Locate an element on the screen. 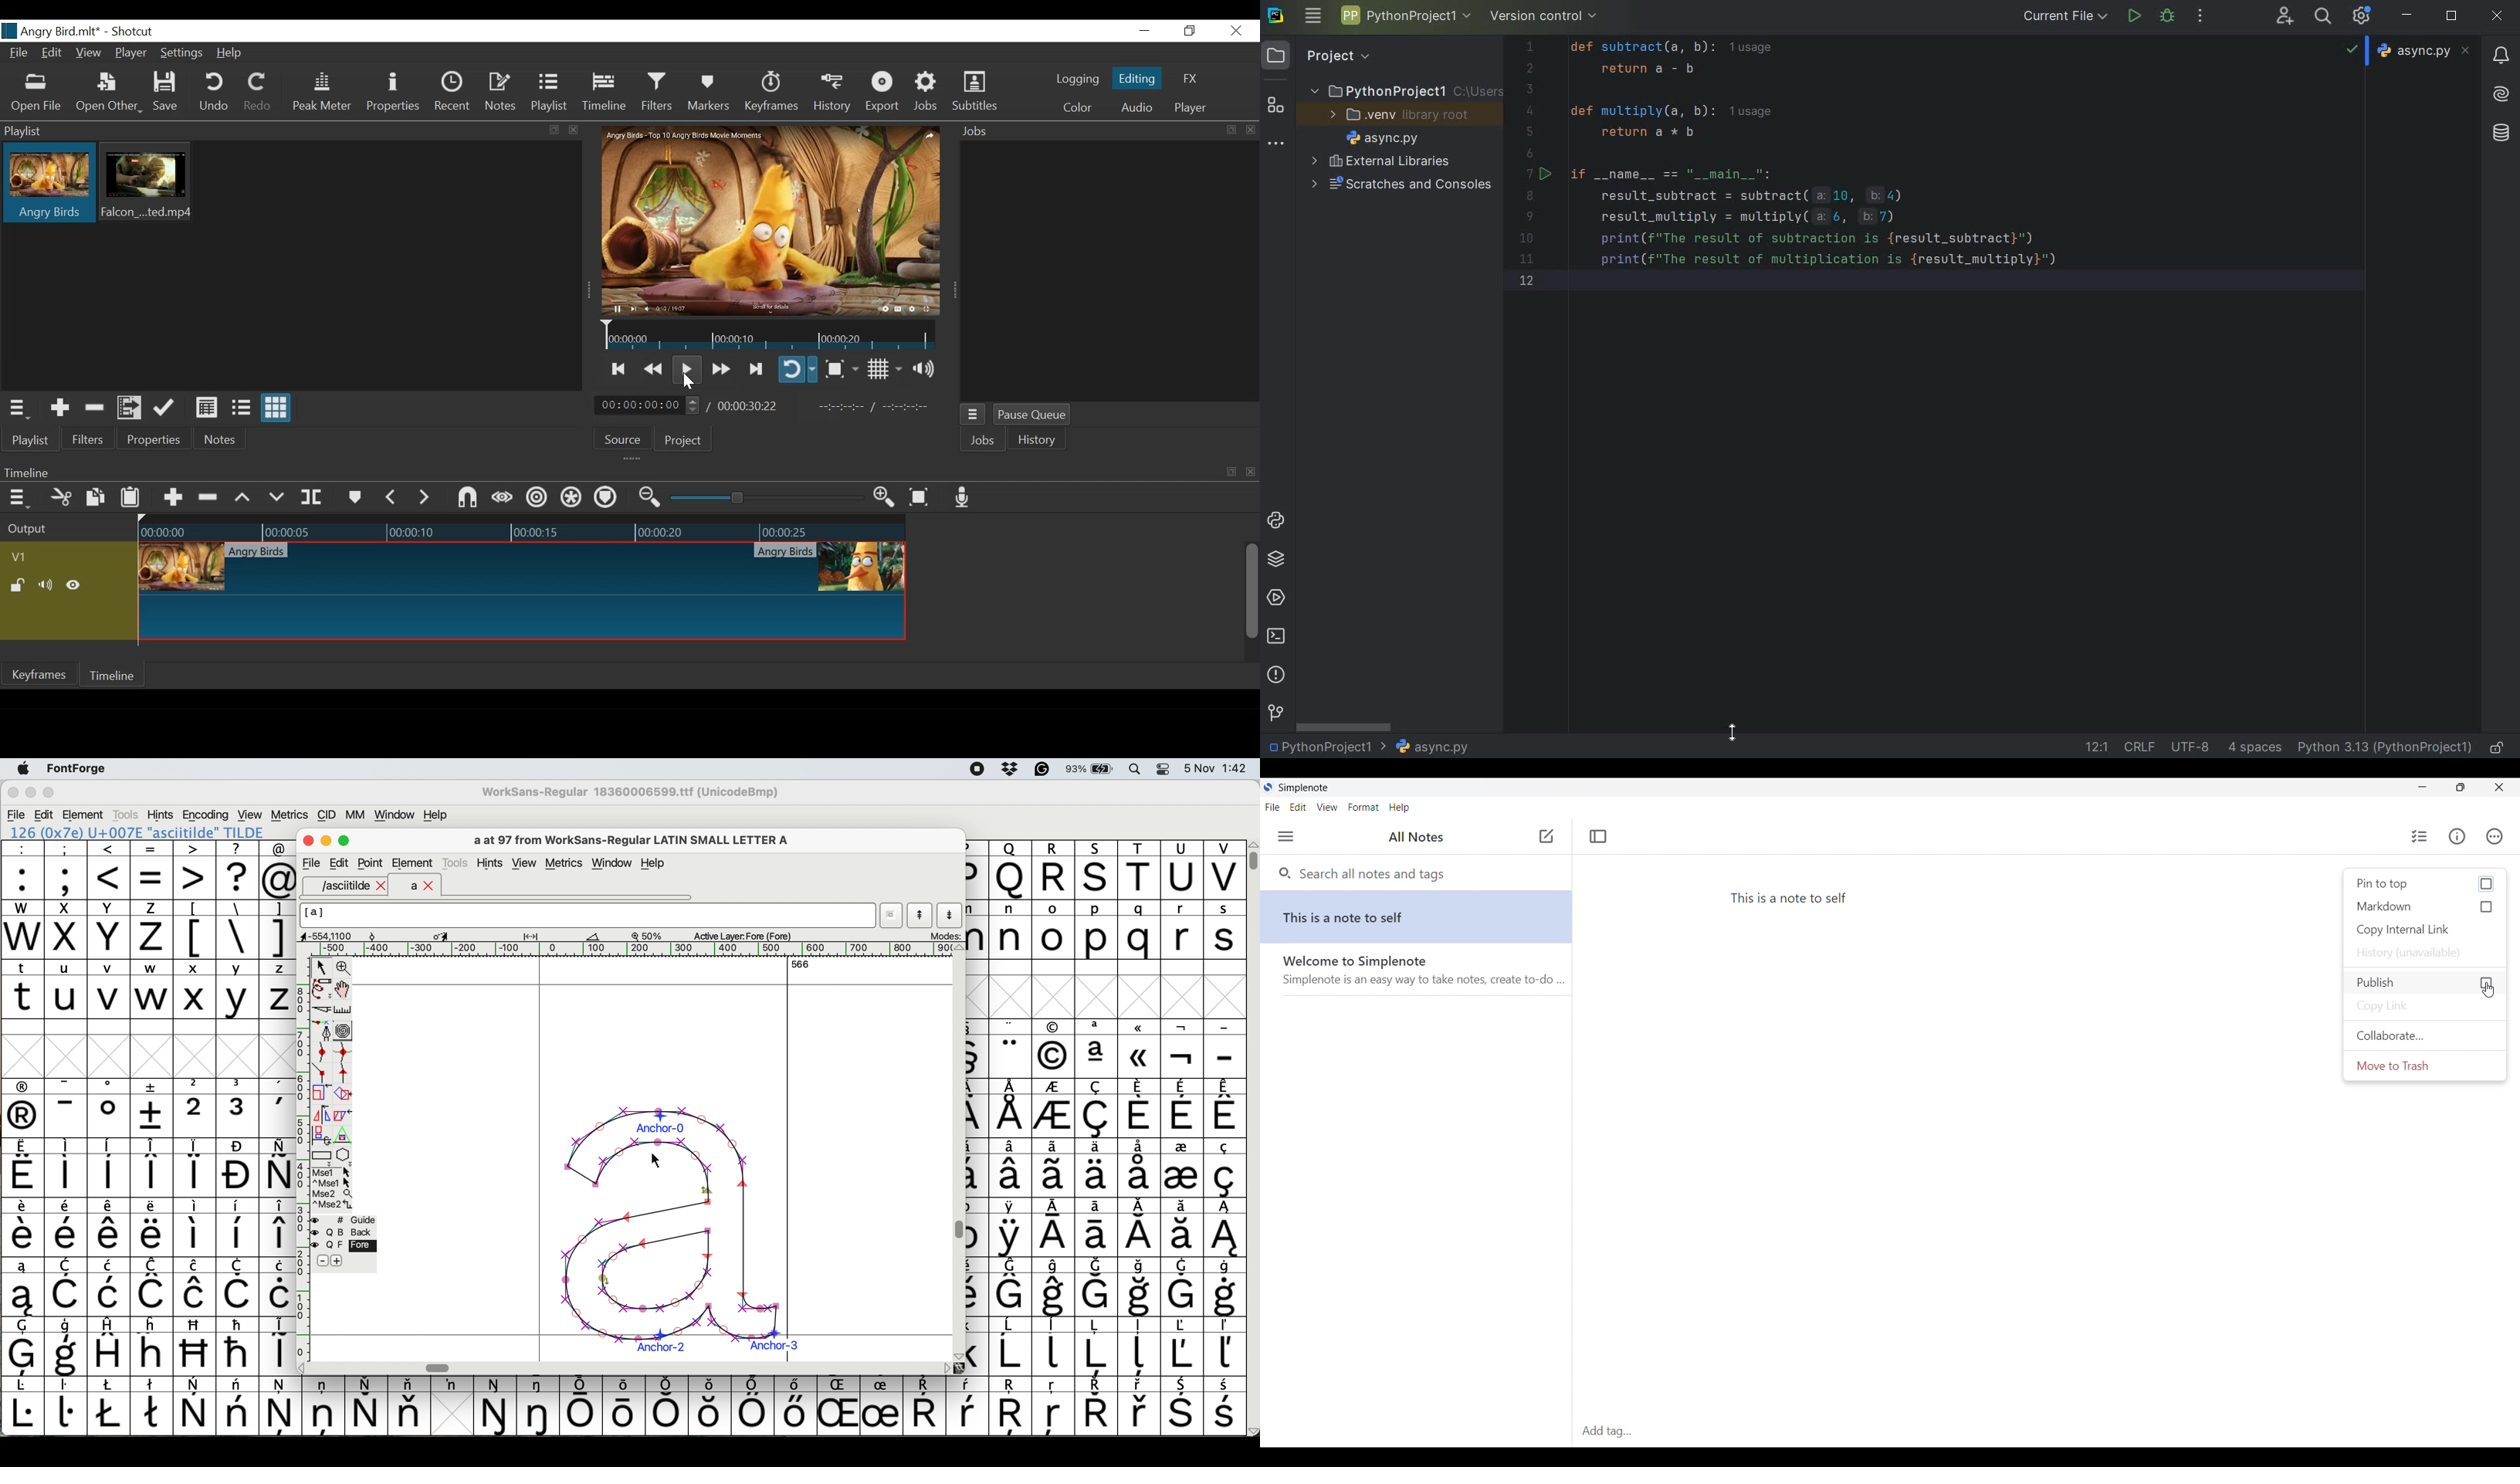 This screenshot has width=2520, height=1484. fontforge is located at coordinates (80, 769).